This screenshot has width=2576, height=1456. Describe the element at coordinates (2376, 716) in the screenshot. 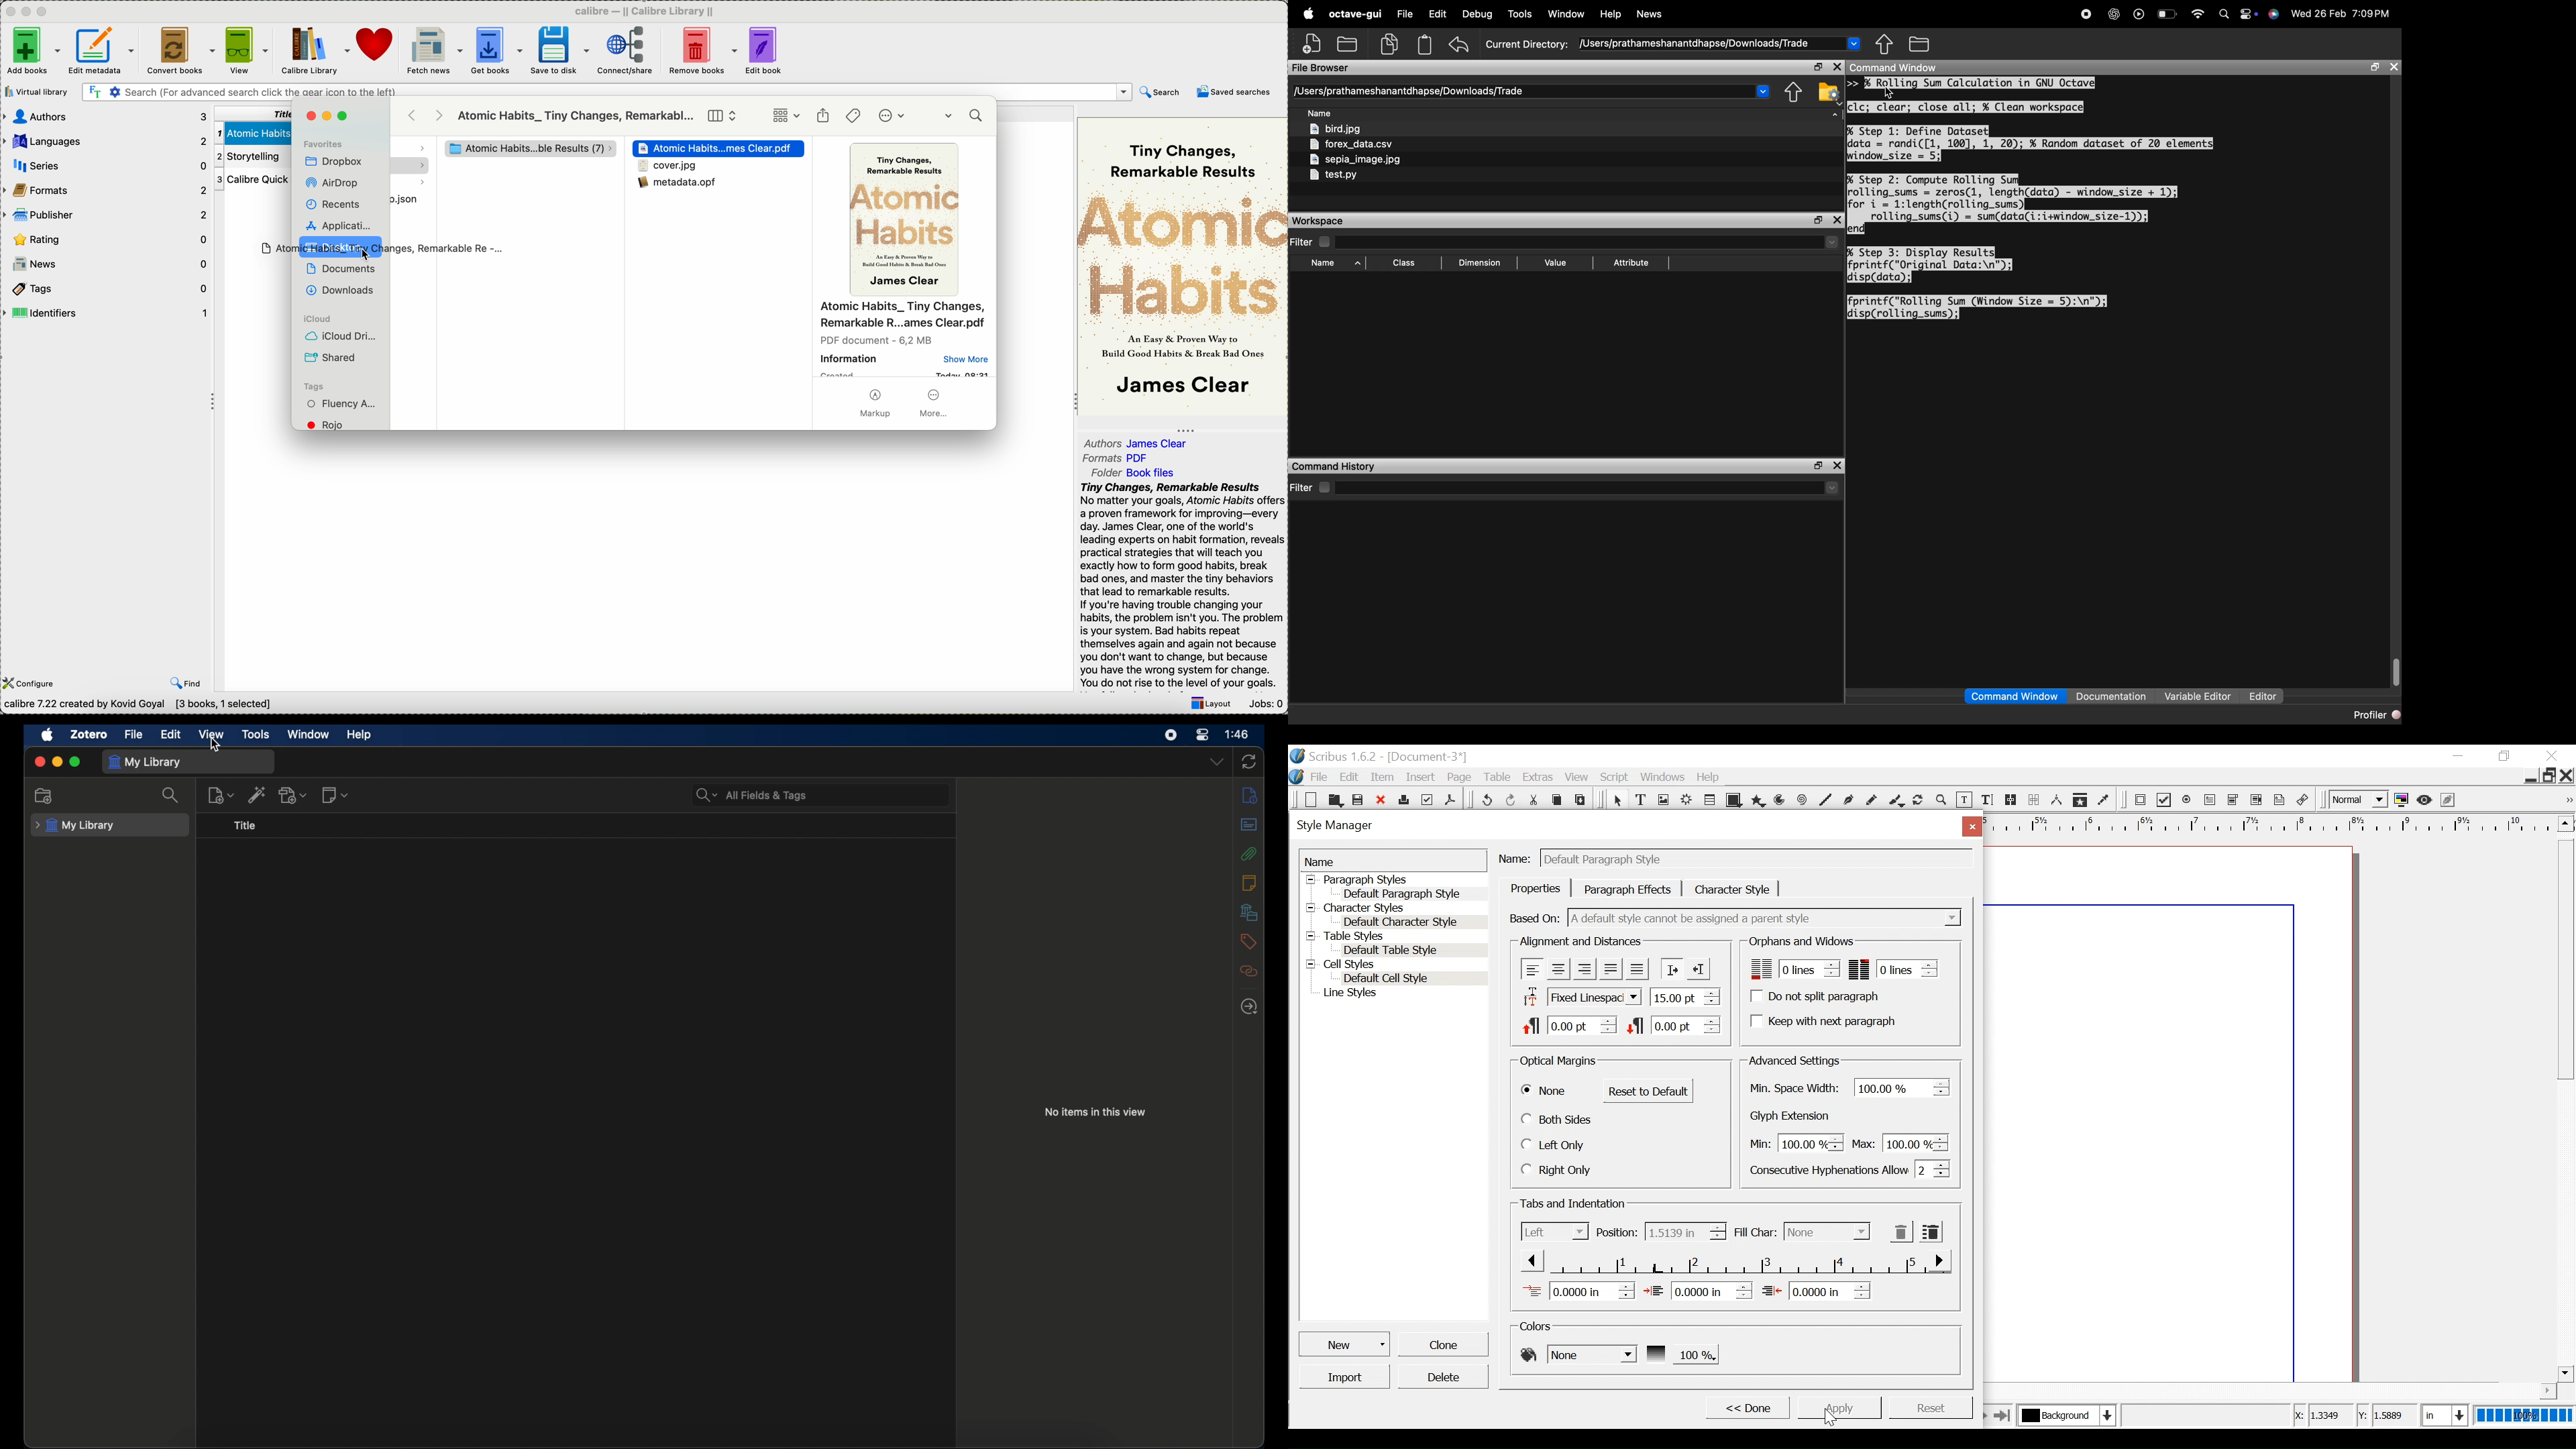

I see `profiler` at that location.